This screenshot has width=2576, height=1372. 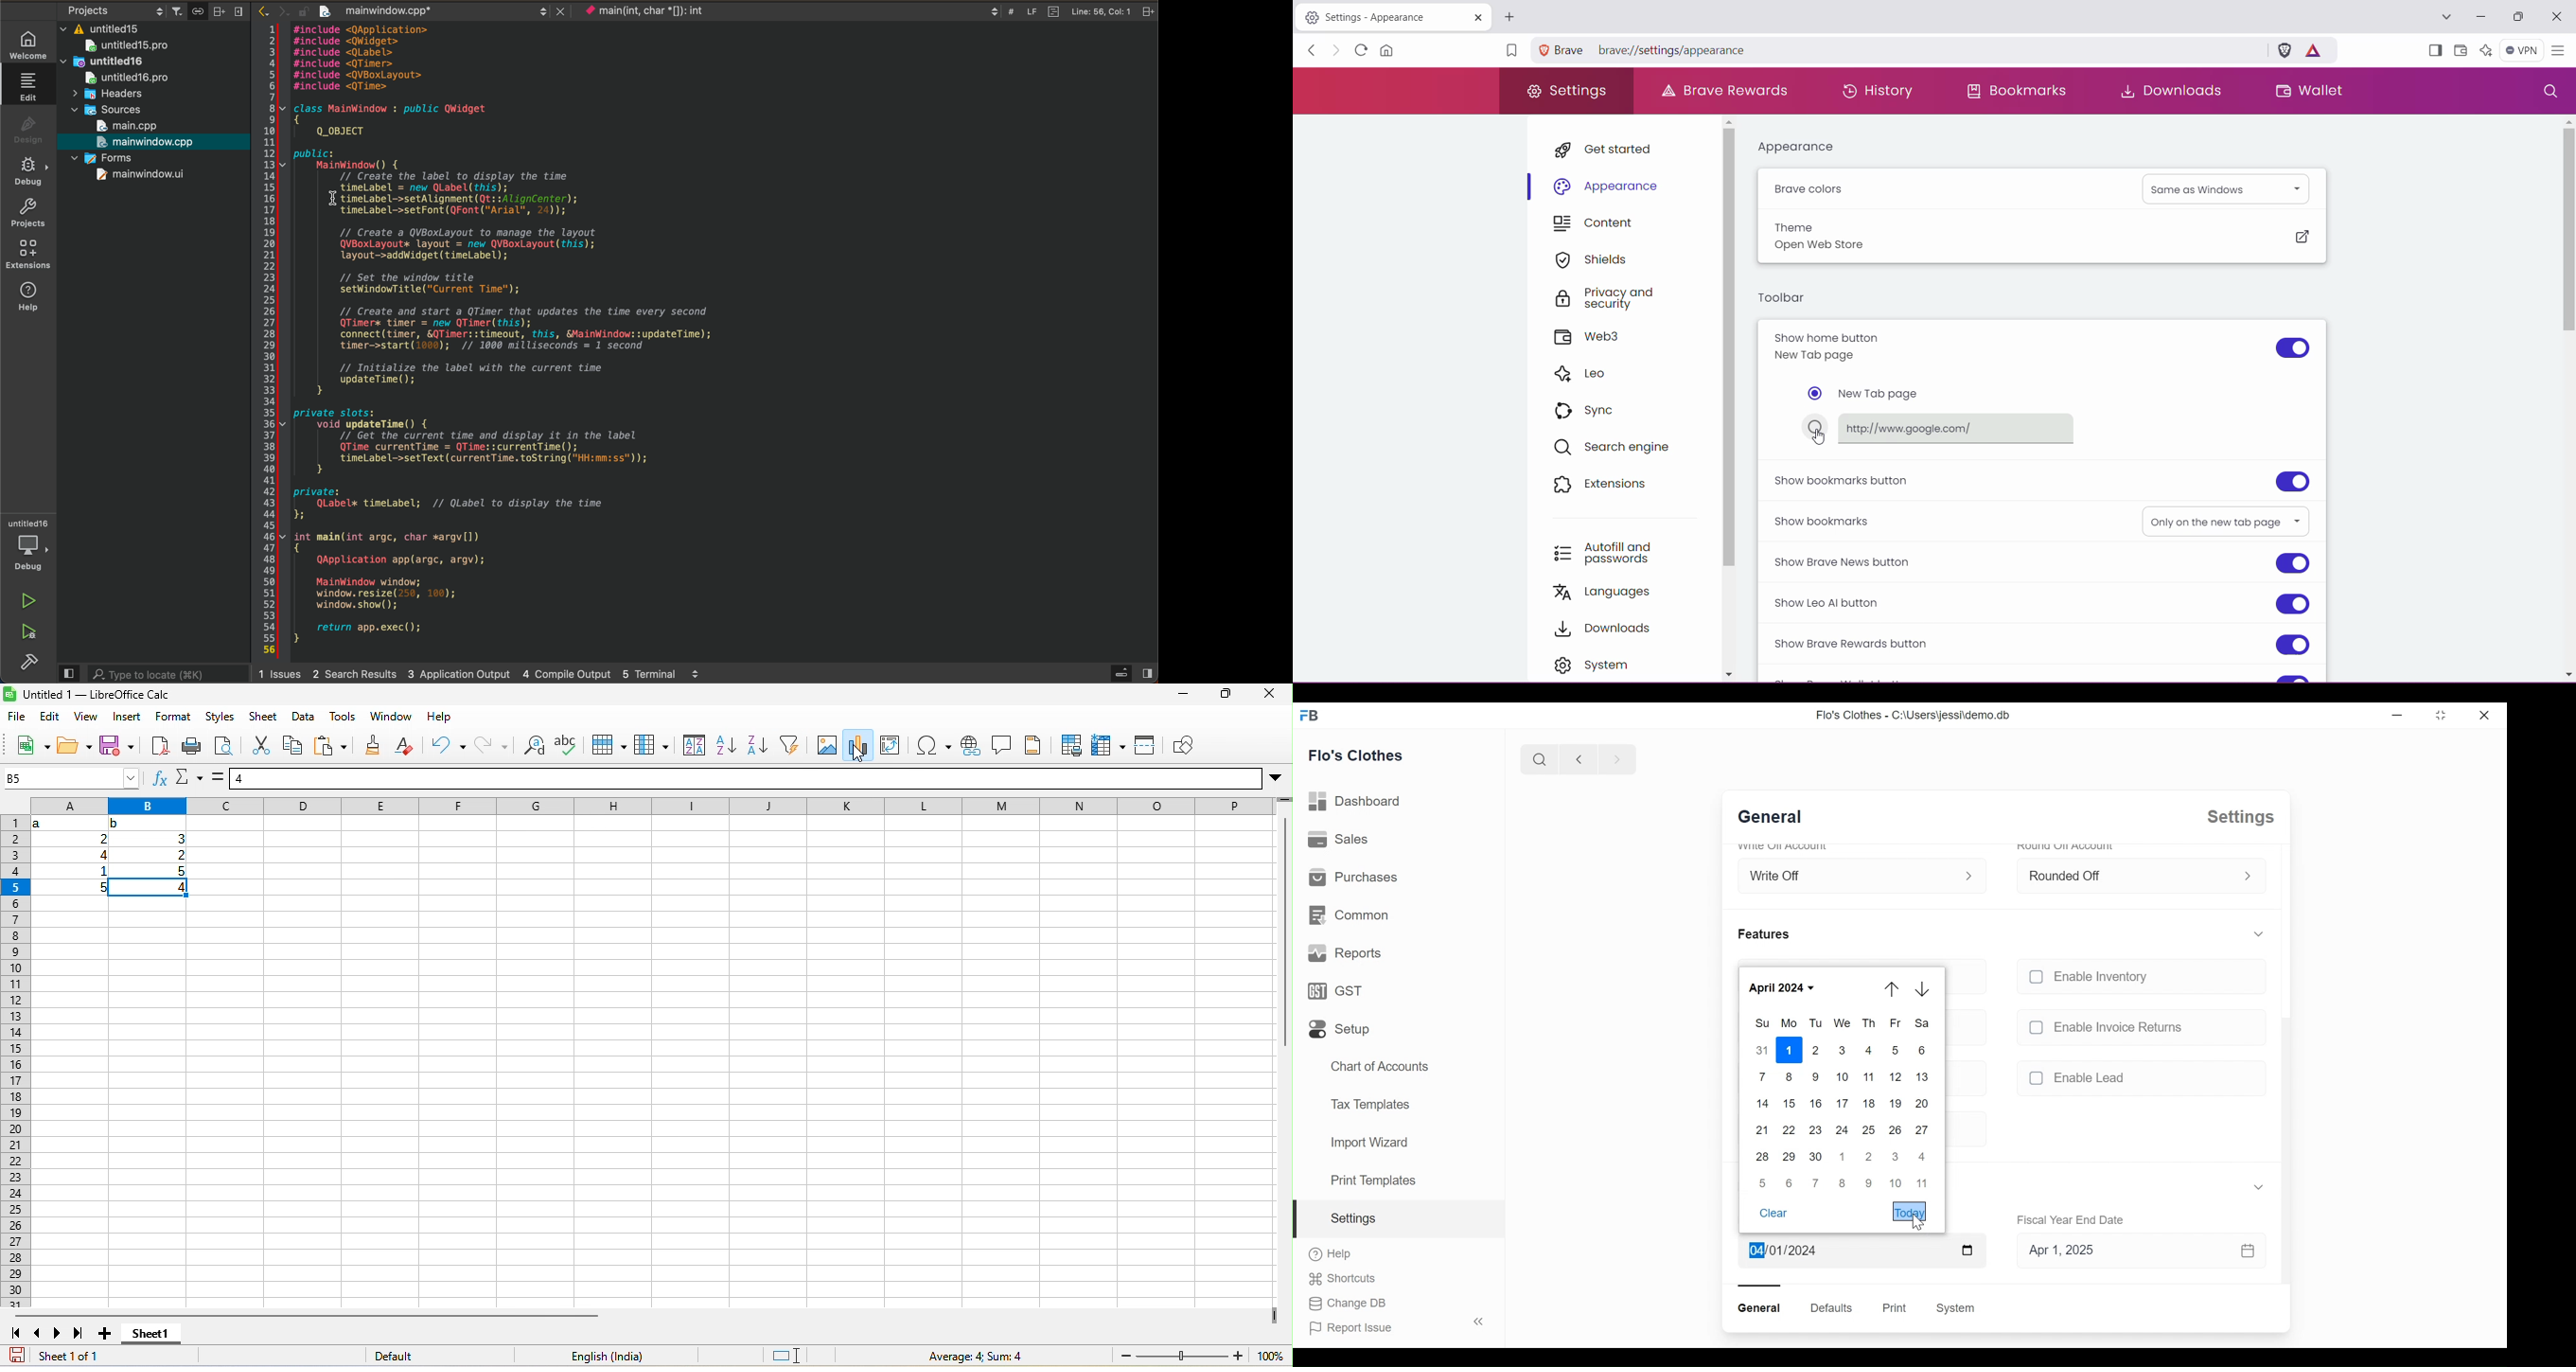 I want to click on main(int, char *[]): int, so click(x=792, y=11).